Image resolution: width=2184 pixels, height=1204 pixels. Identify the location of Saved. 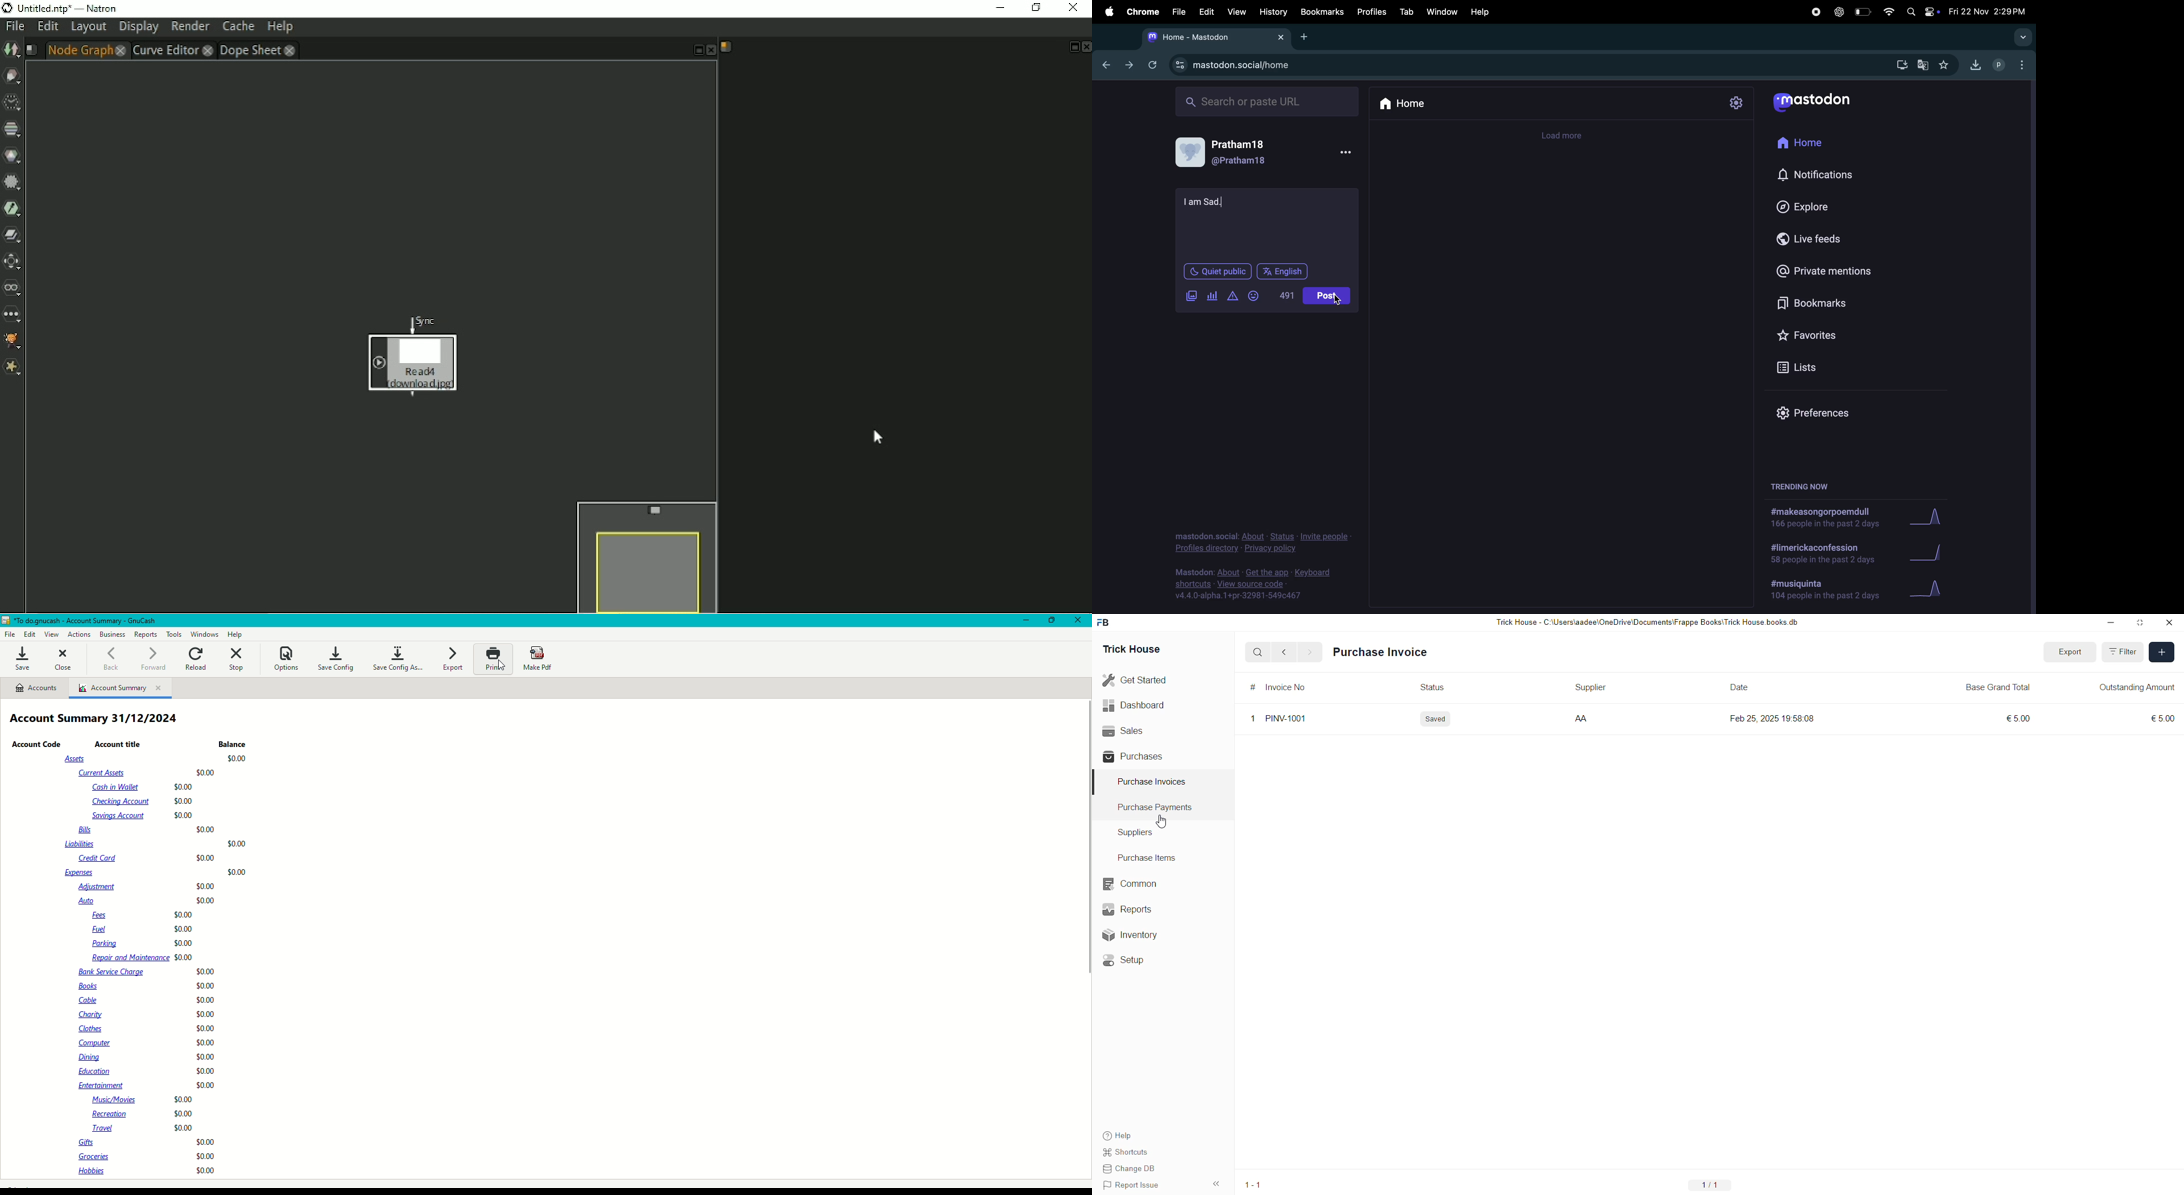
(1435, 719).